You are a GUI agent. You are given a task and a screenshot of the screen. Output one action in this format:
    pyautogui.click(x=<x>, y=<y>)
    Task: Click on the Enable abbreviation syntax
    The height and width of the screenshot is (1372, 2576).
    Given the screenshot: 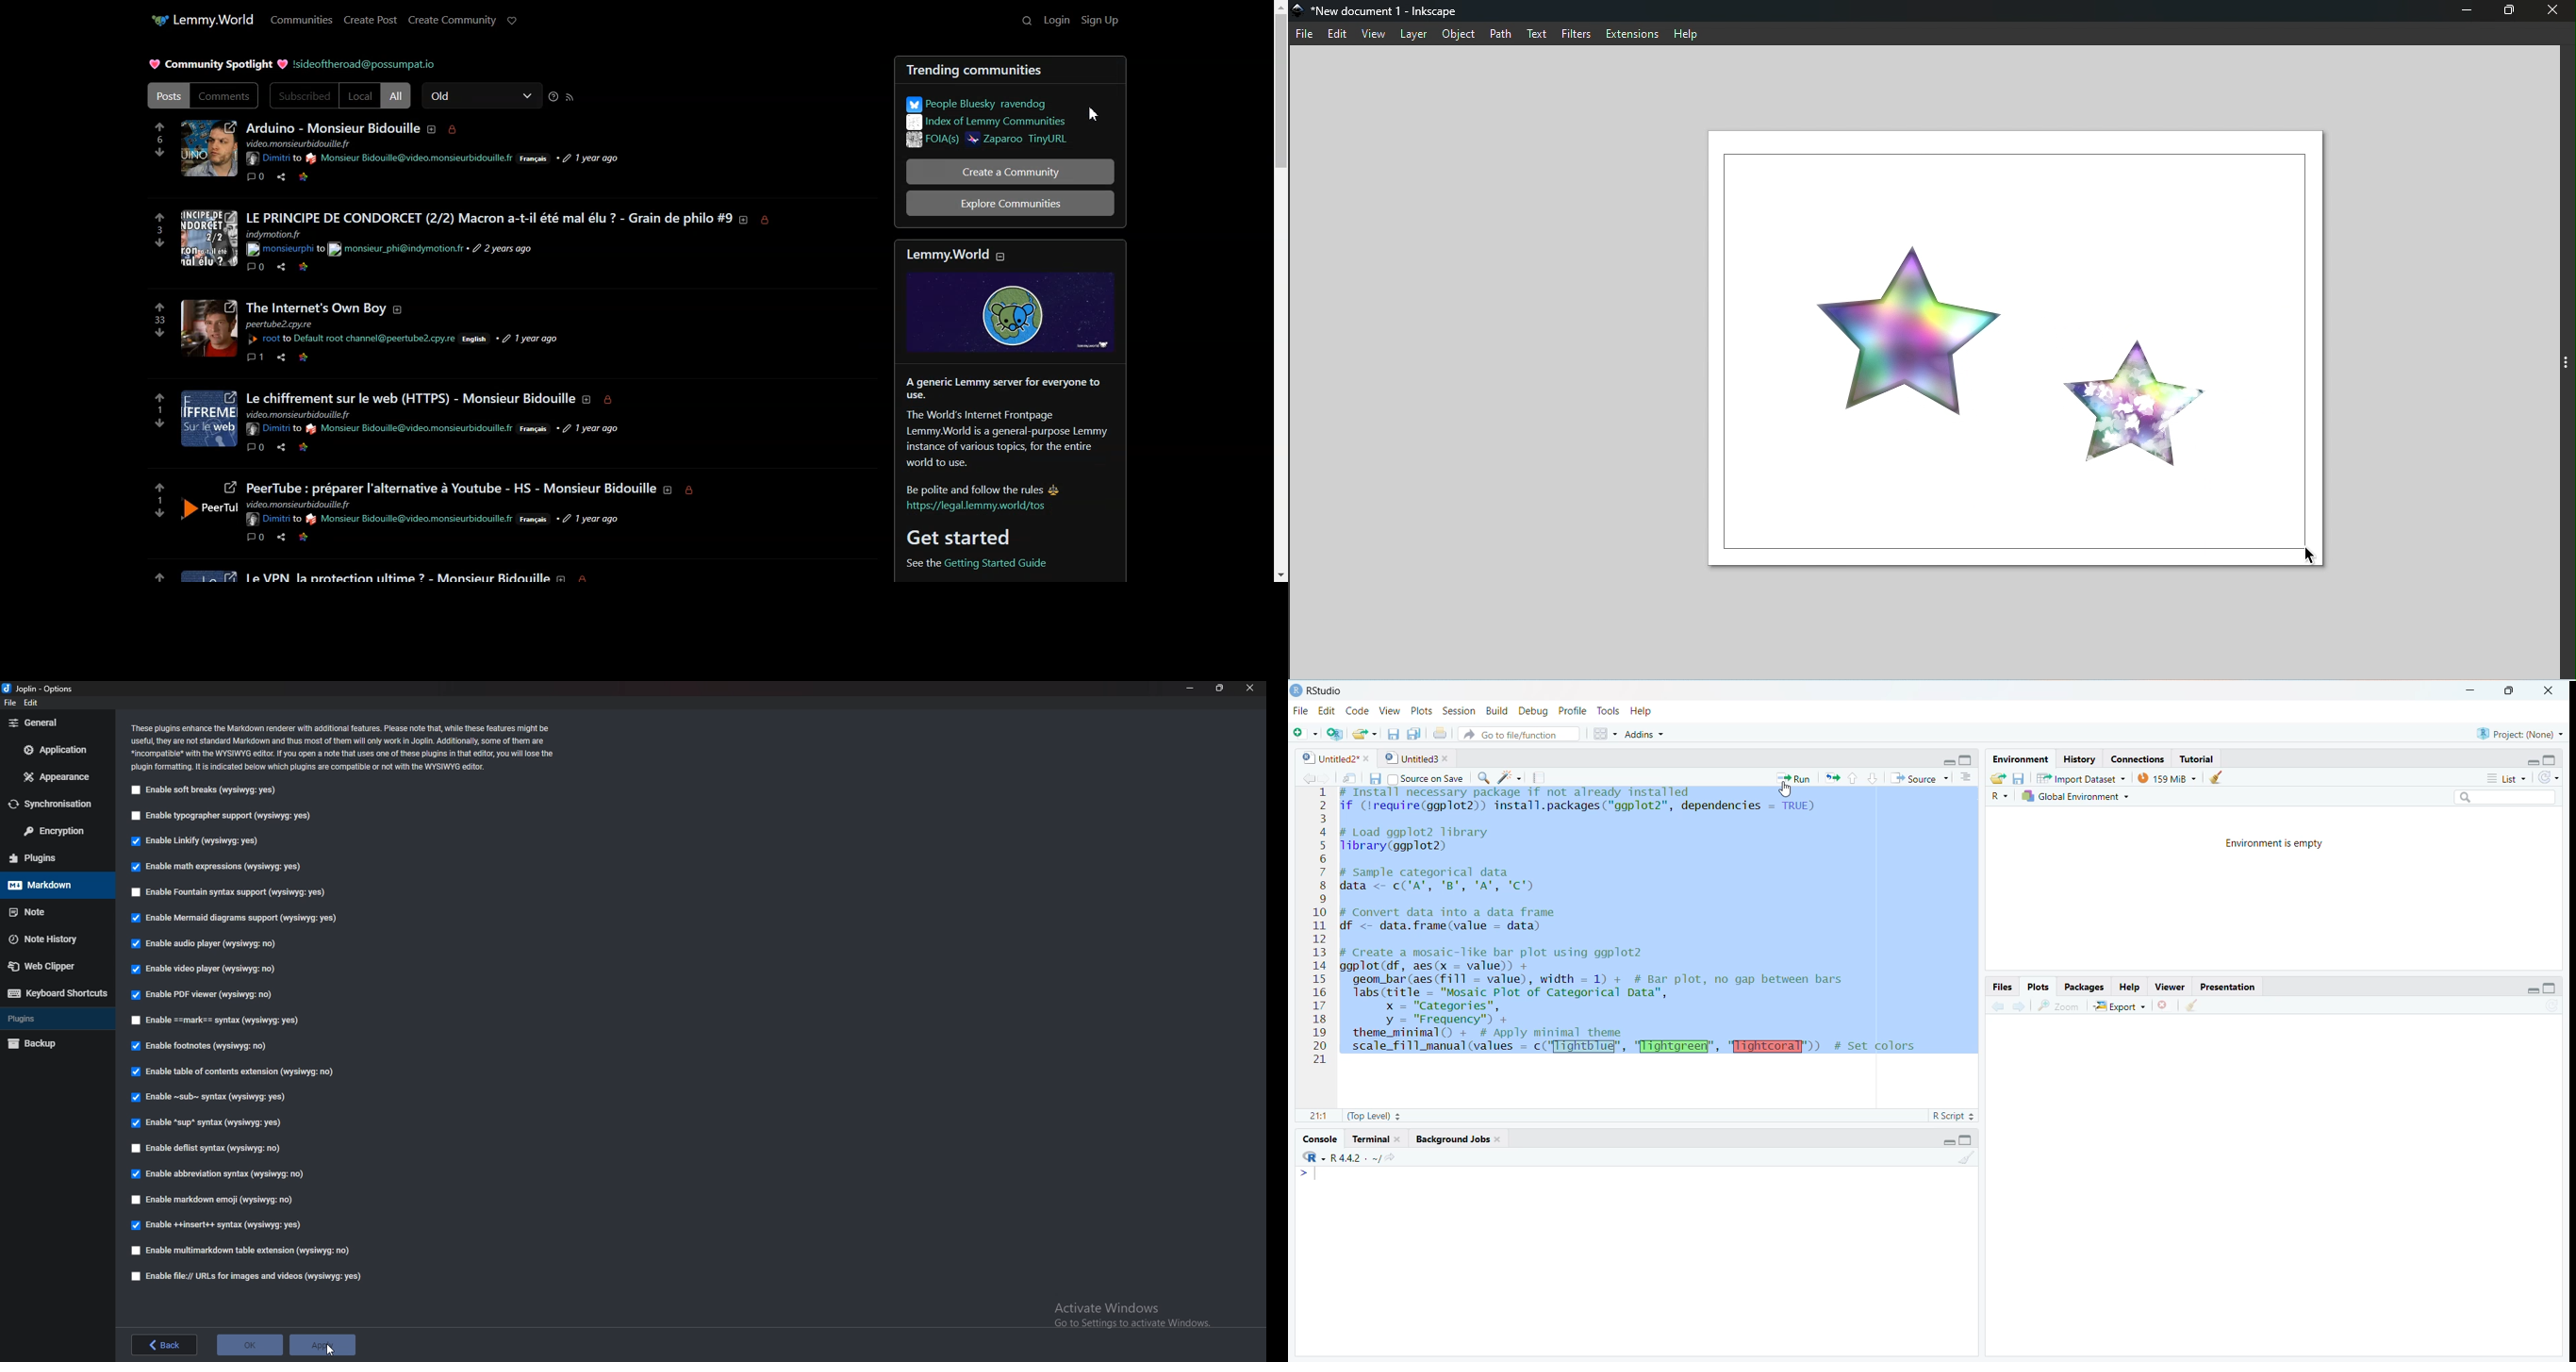 What is the action you would take?
    pyautogui.click(x=226, y=1173)
    